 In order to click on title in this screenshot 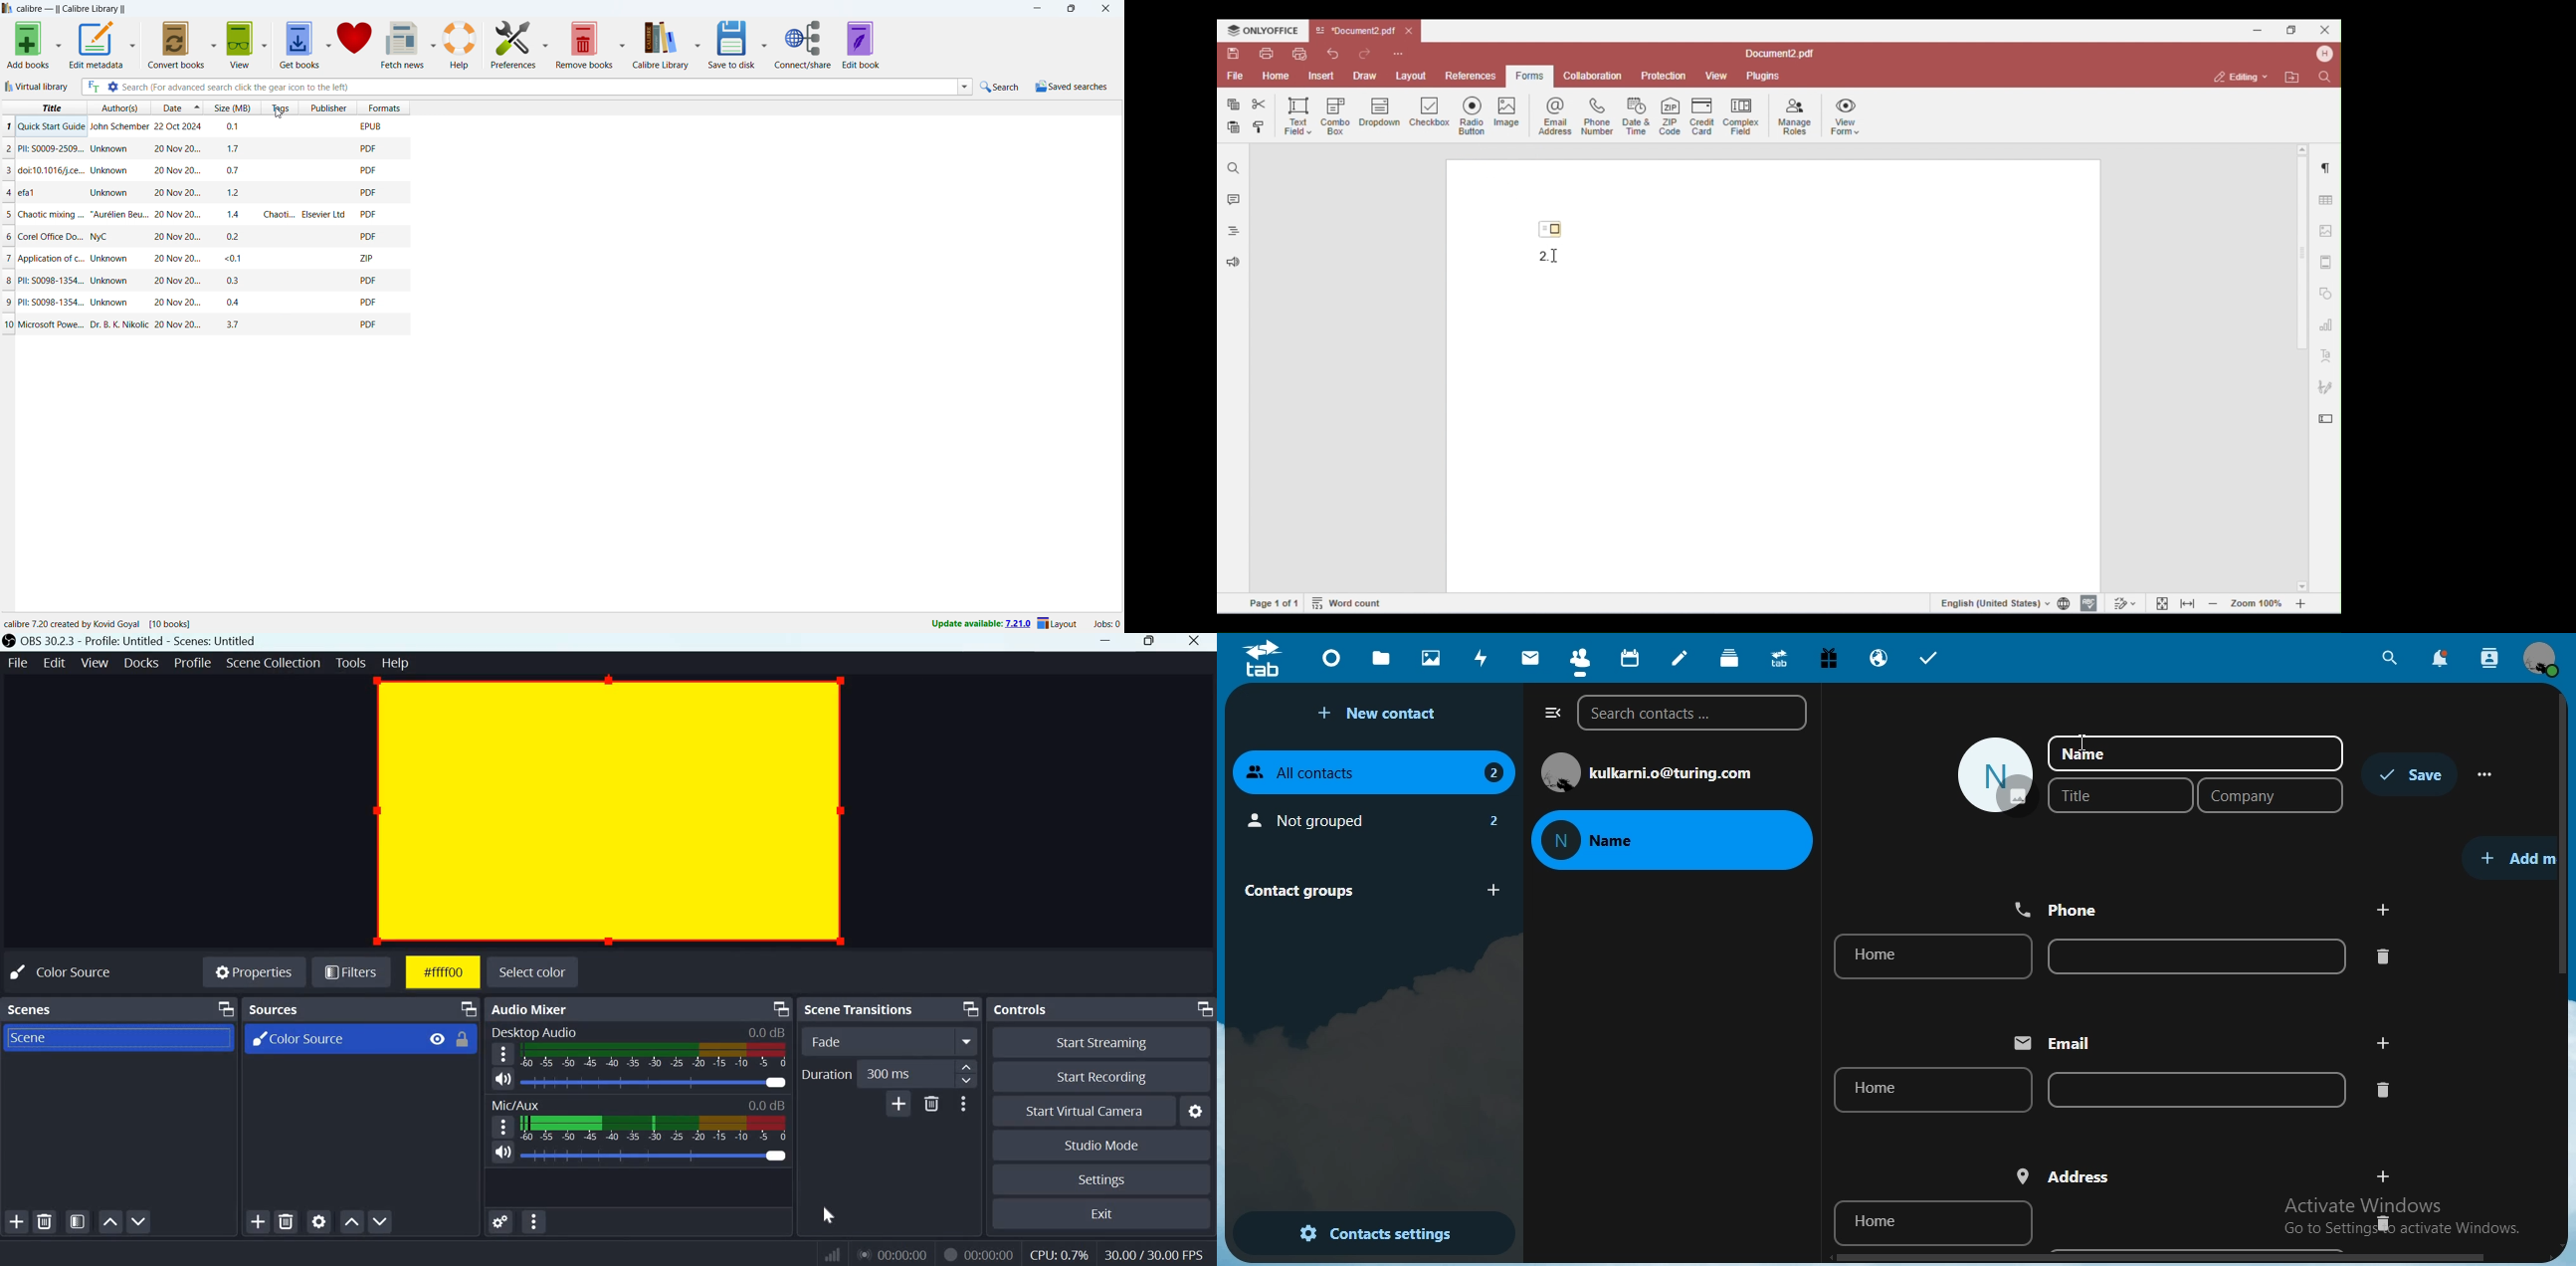, I will do `click(43, 106)`.